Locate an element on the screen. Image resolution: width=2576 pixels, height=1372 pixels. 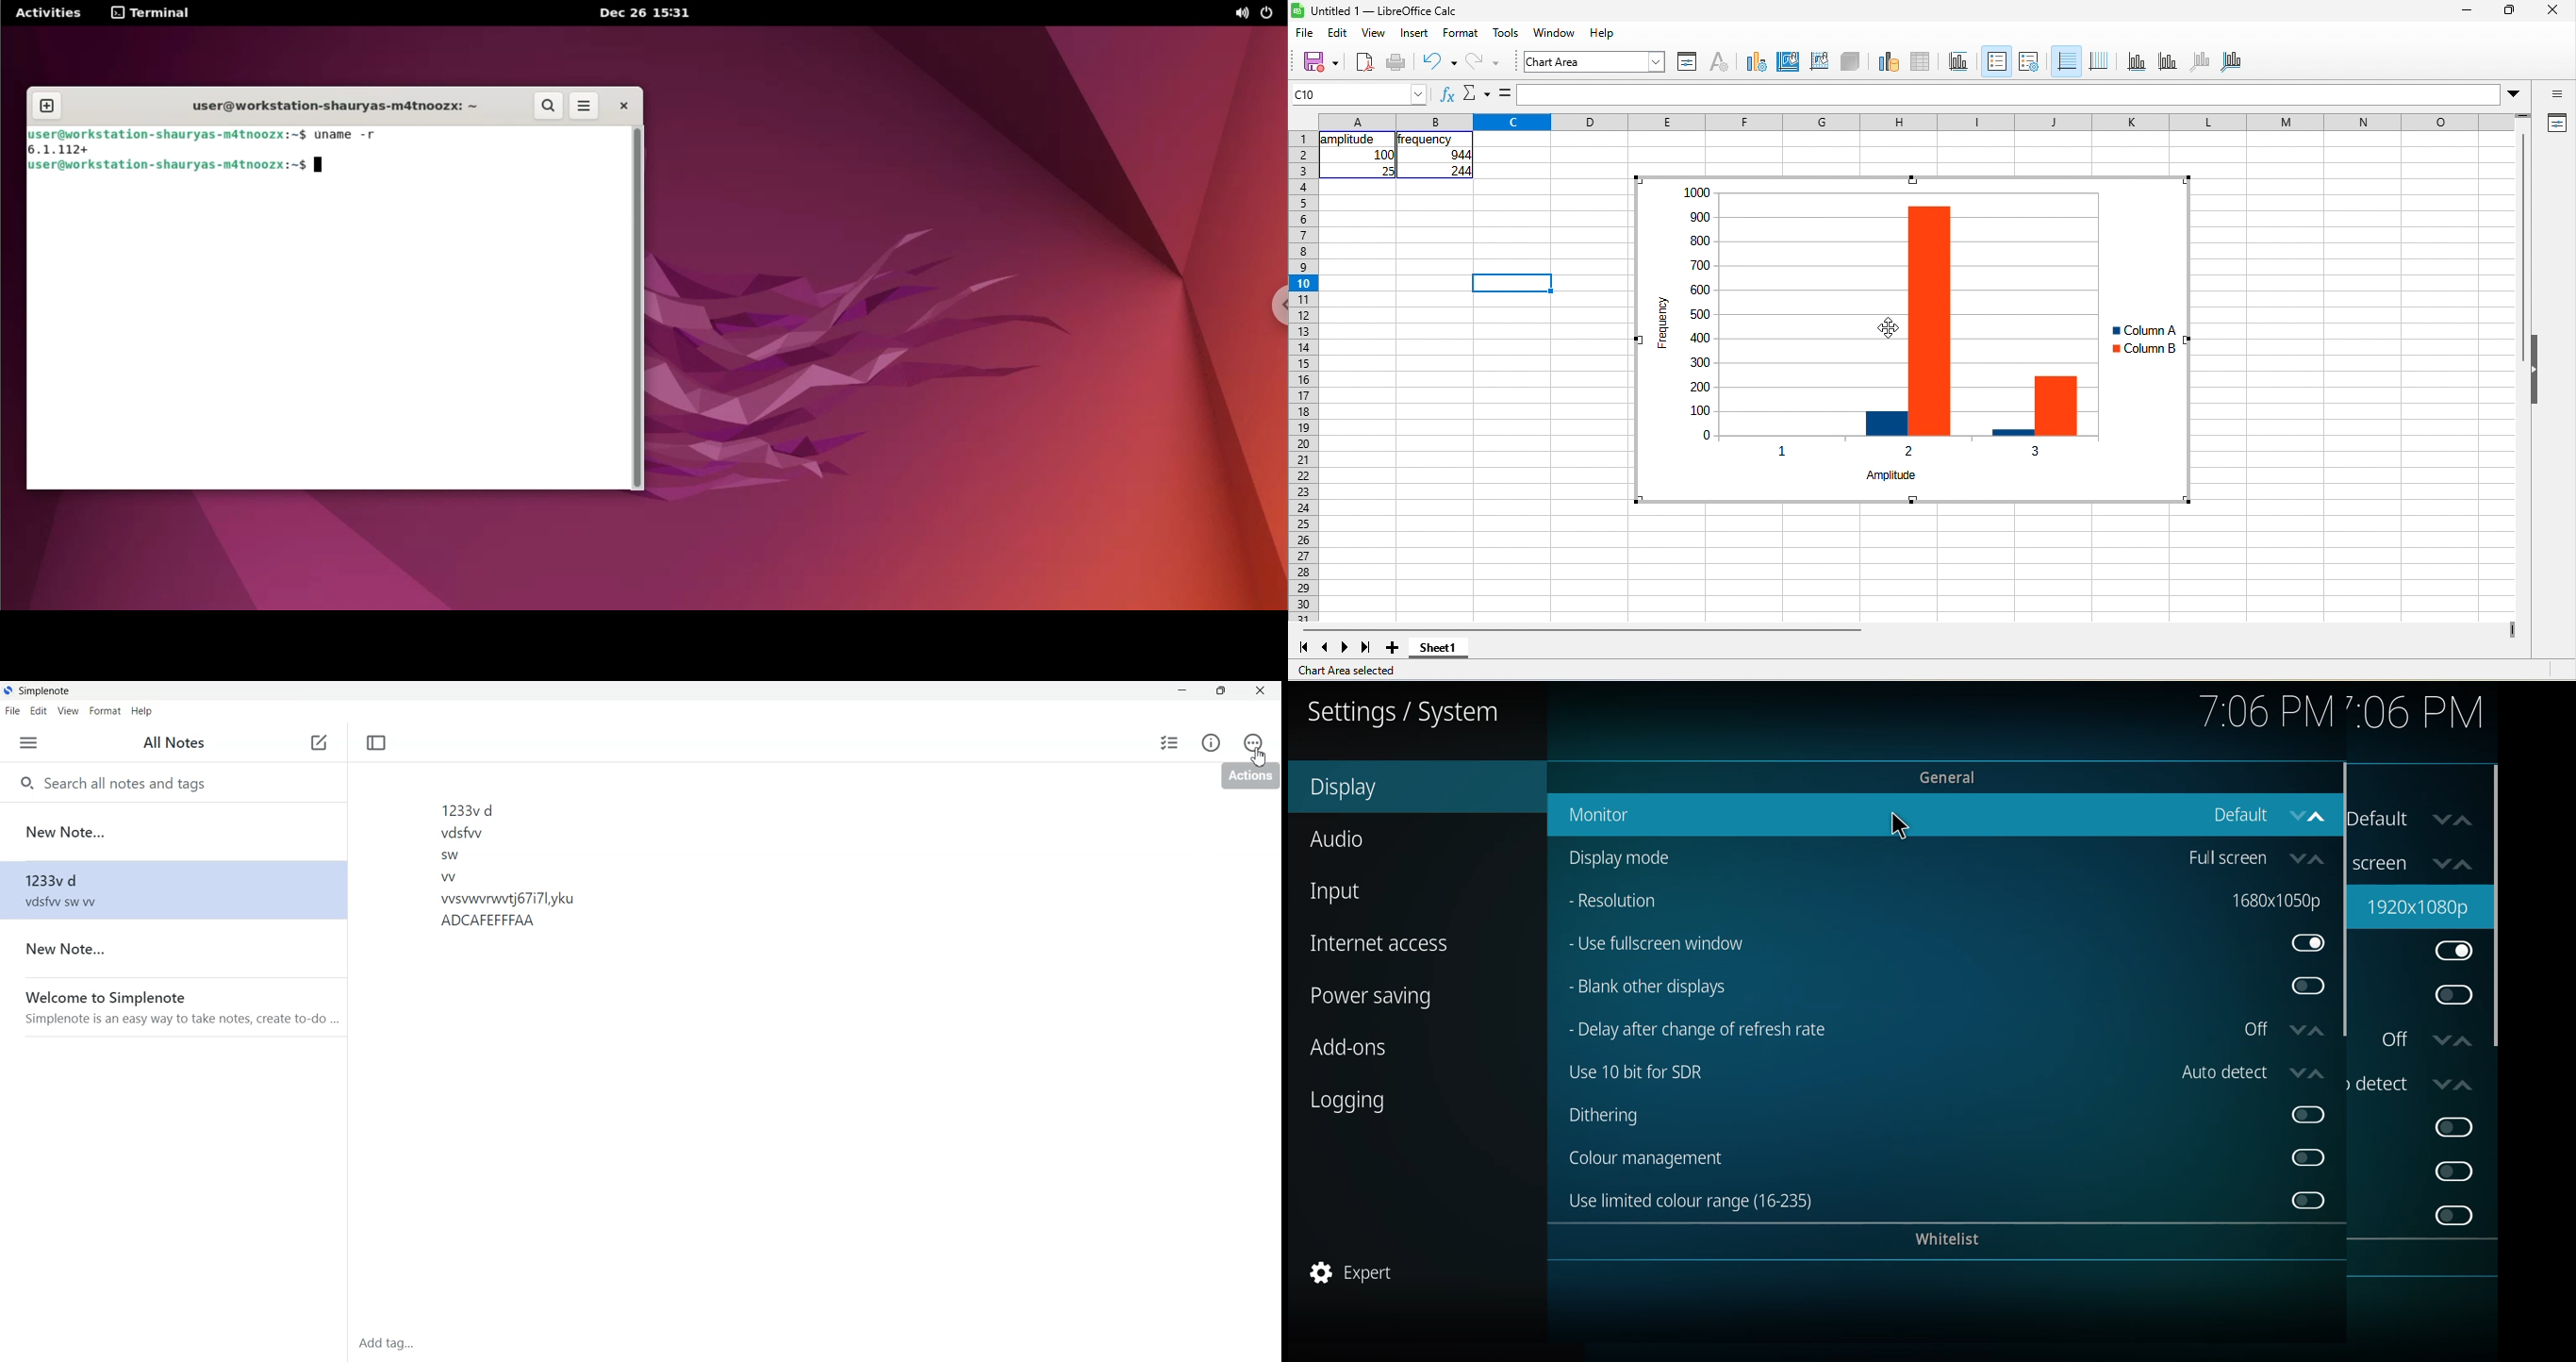
next sheet is located at coordinates (1345, 648).